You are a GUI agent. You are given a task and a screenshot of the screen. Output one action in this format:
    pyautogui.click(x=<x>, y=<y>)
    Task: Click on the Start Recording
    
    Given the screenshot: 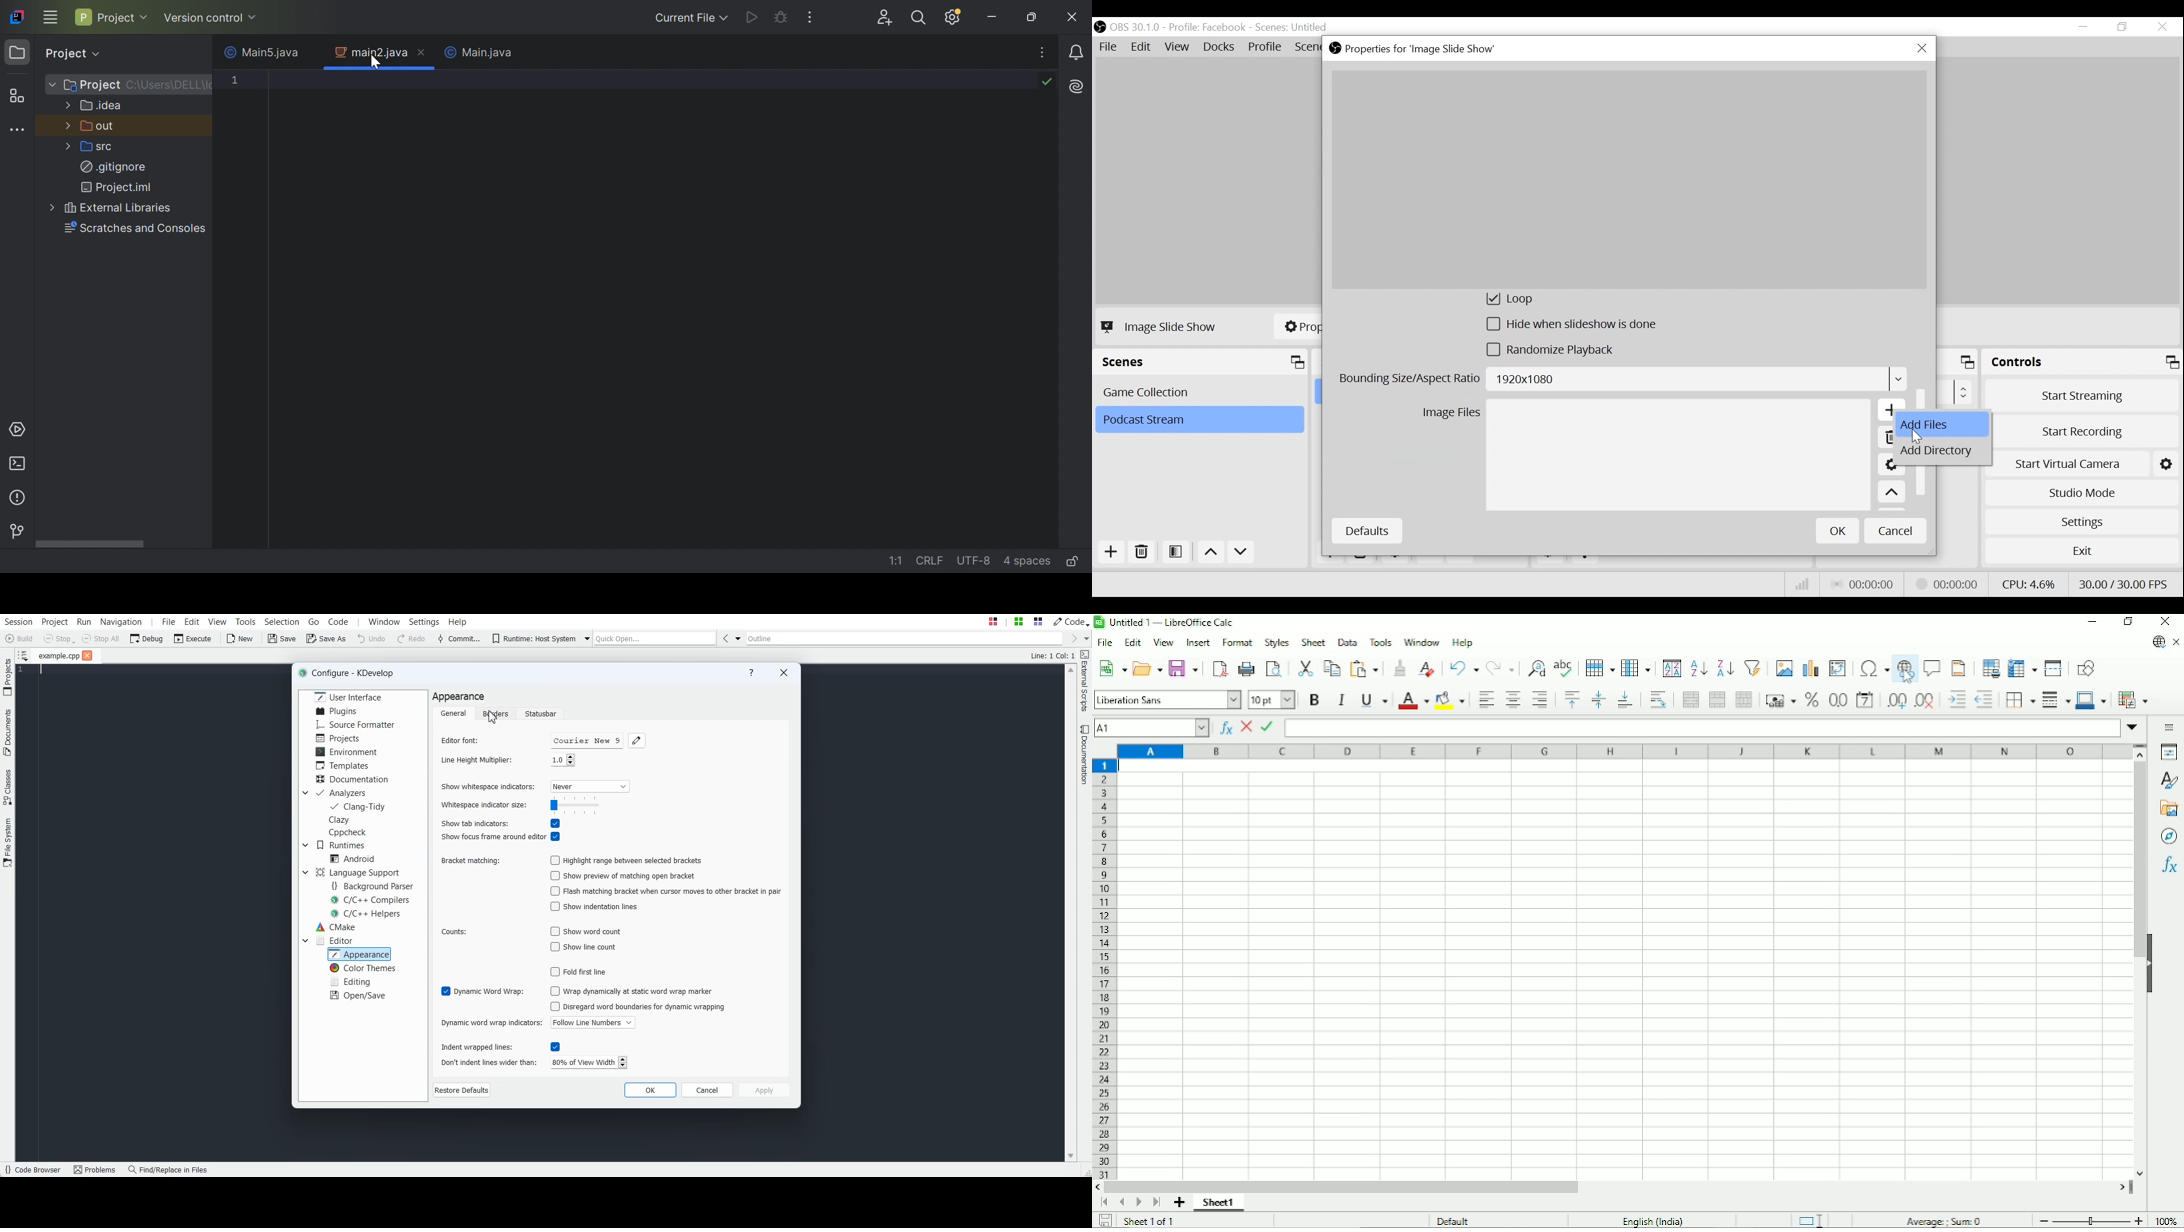 What is the action you would take?
    pyautogui.click(x=2087, y=428)
    